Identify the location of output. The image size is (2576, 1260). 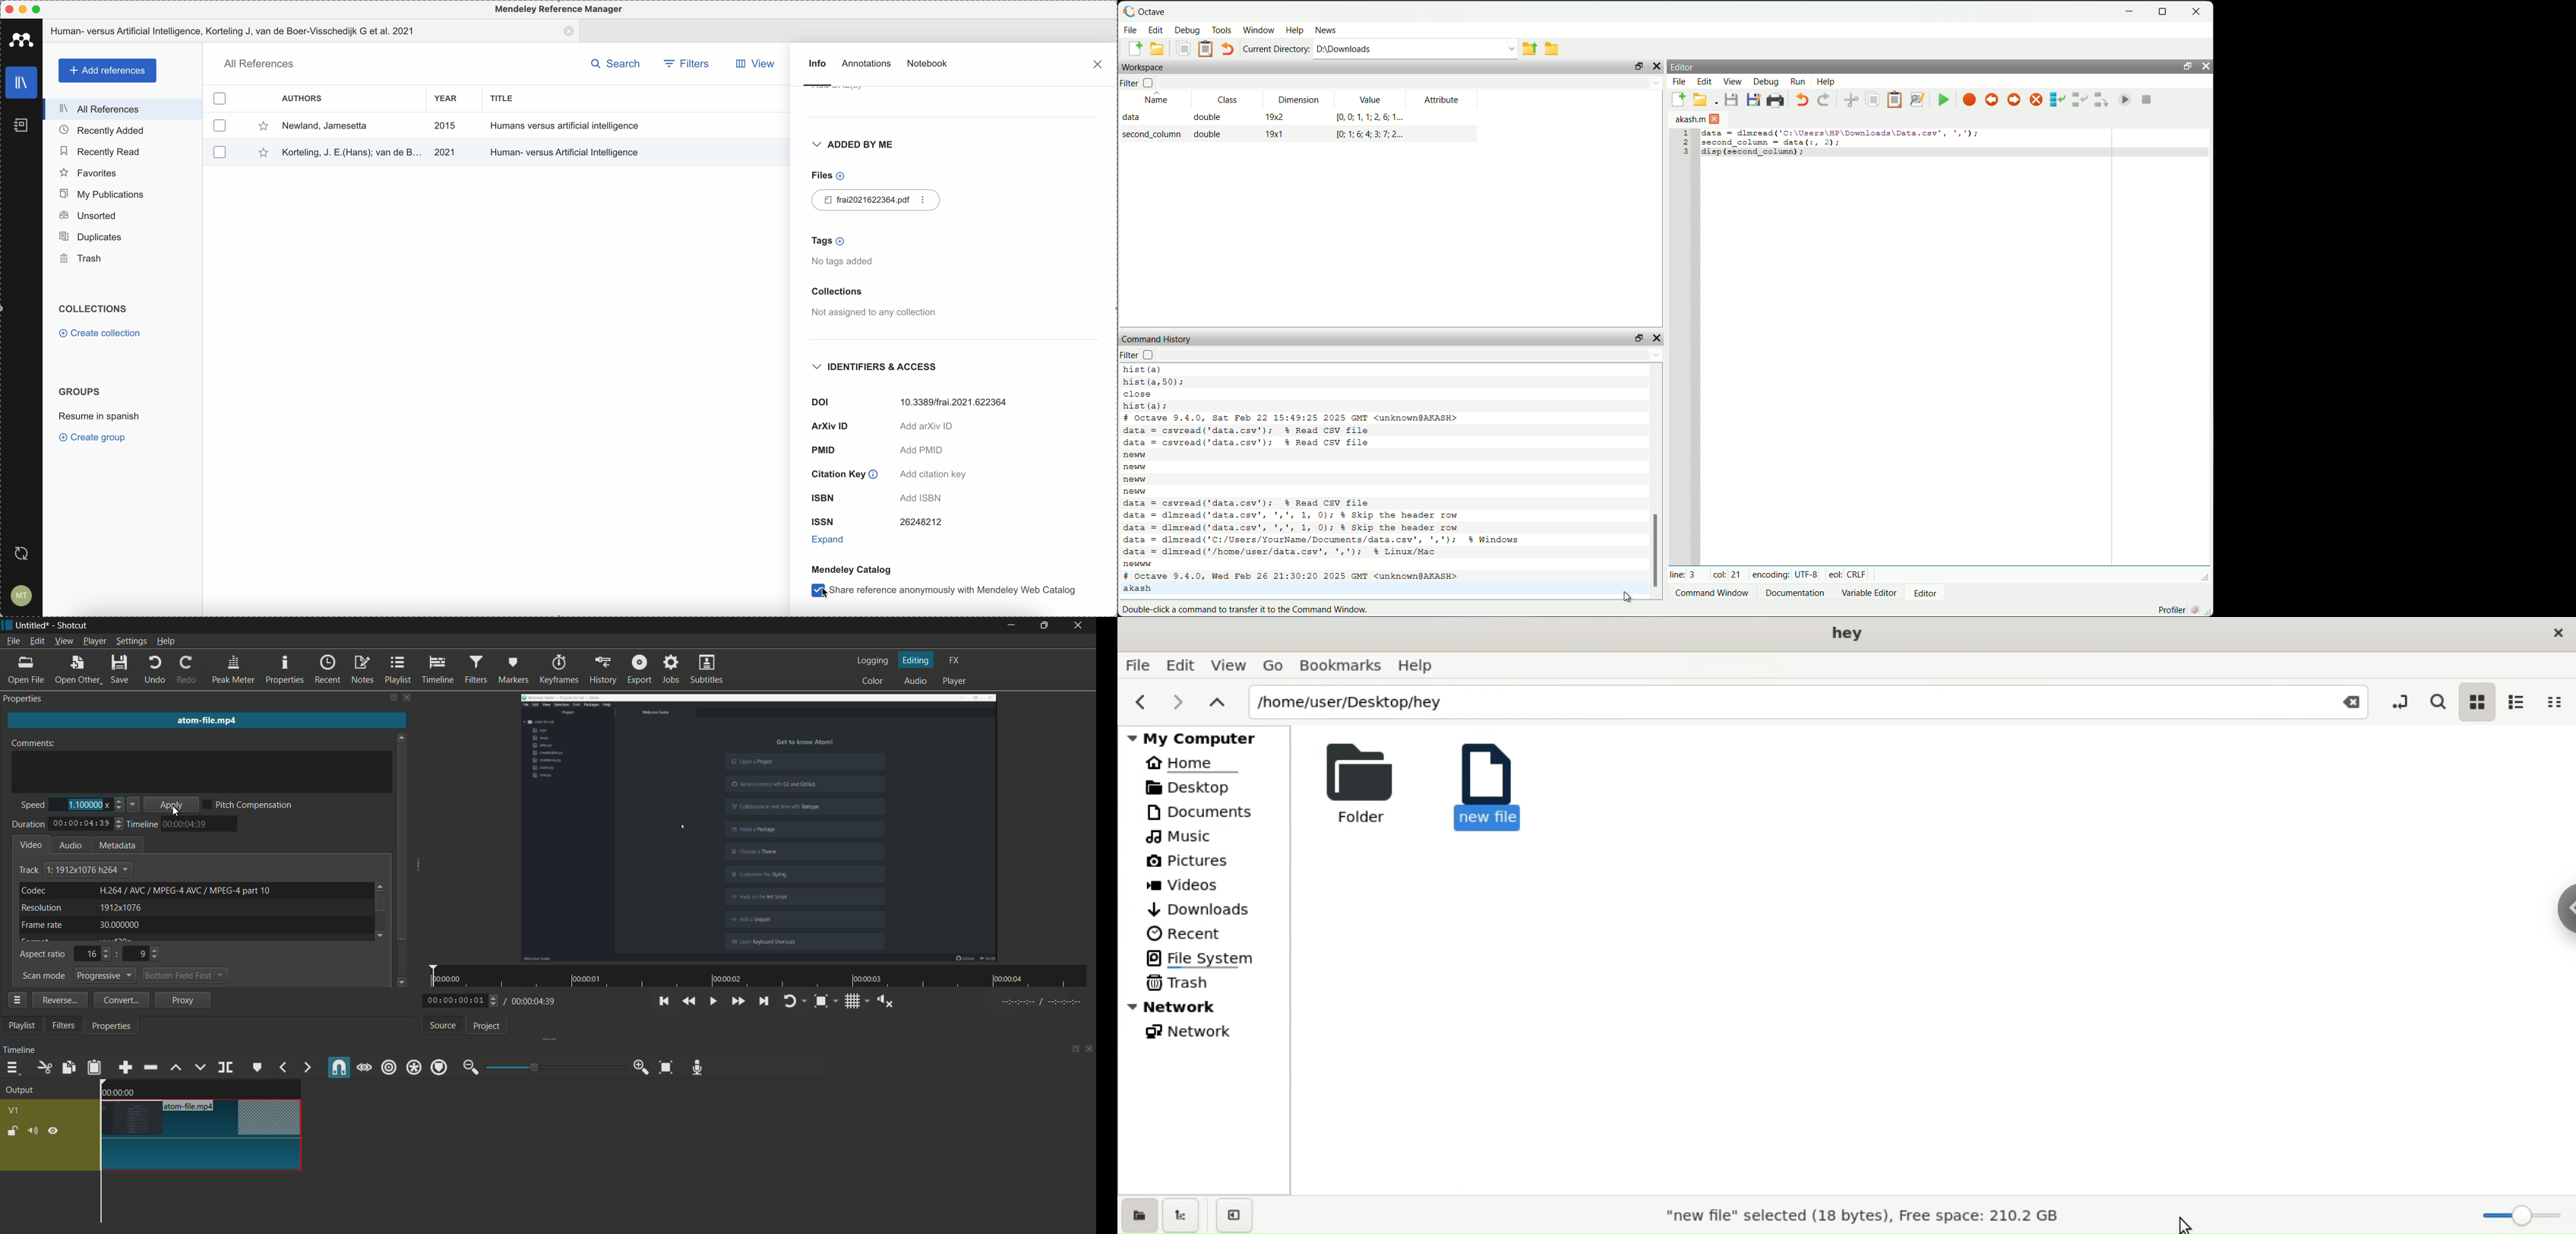
(19, 1091).